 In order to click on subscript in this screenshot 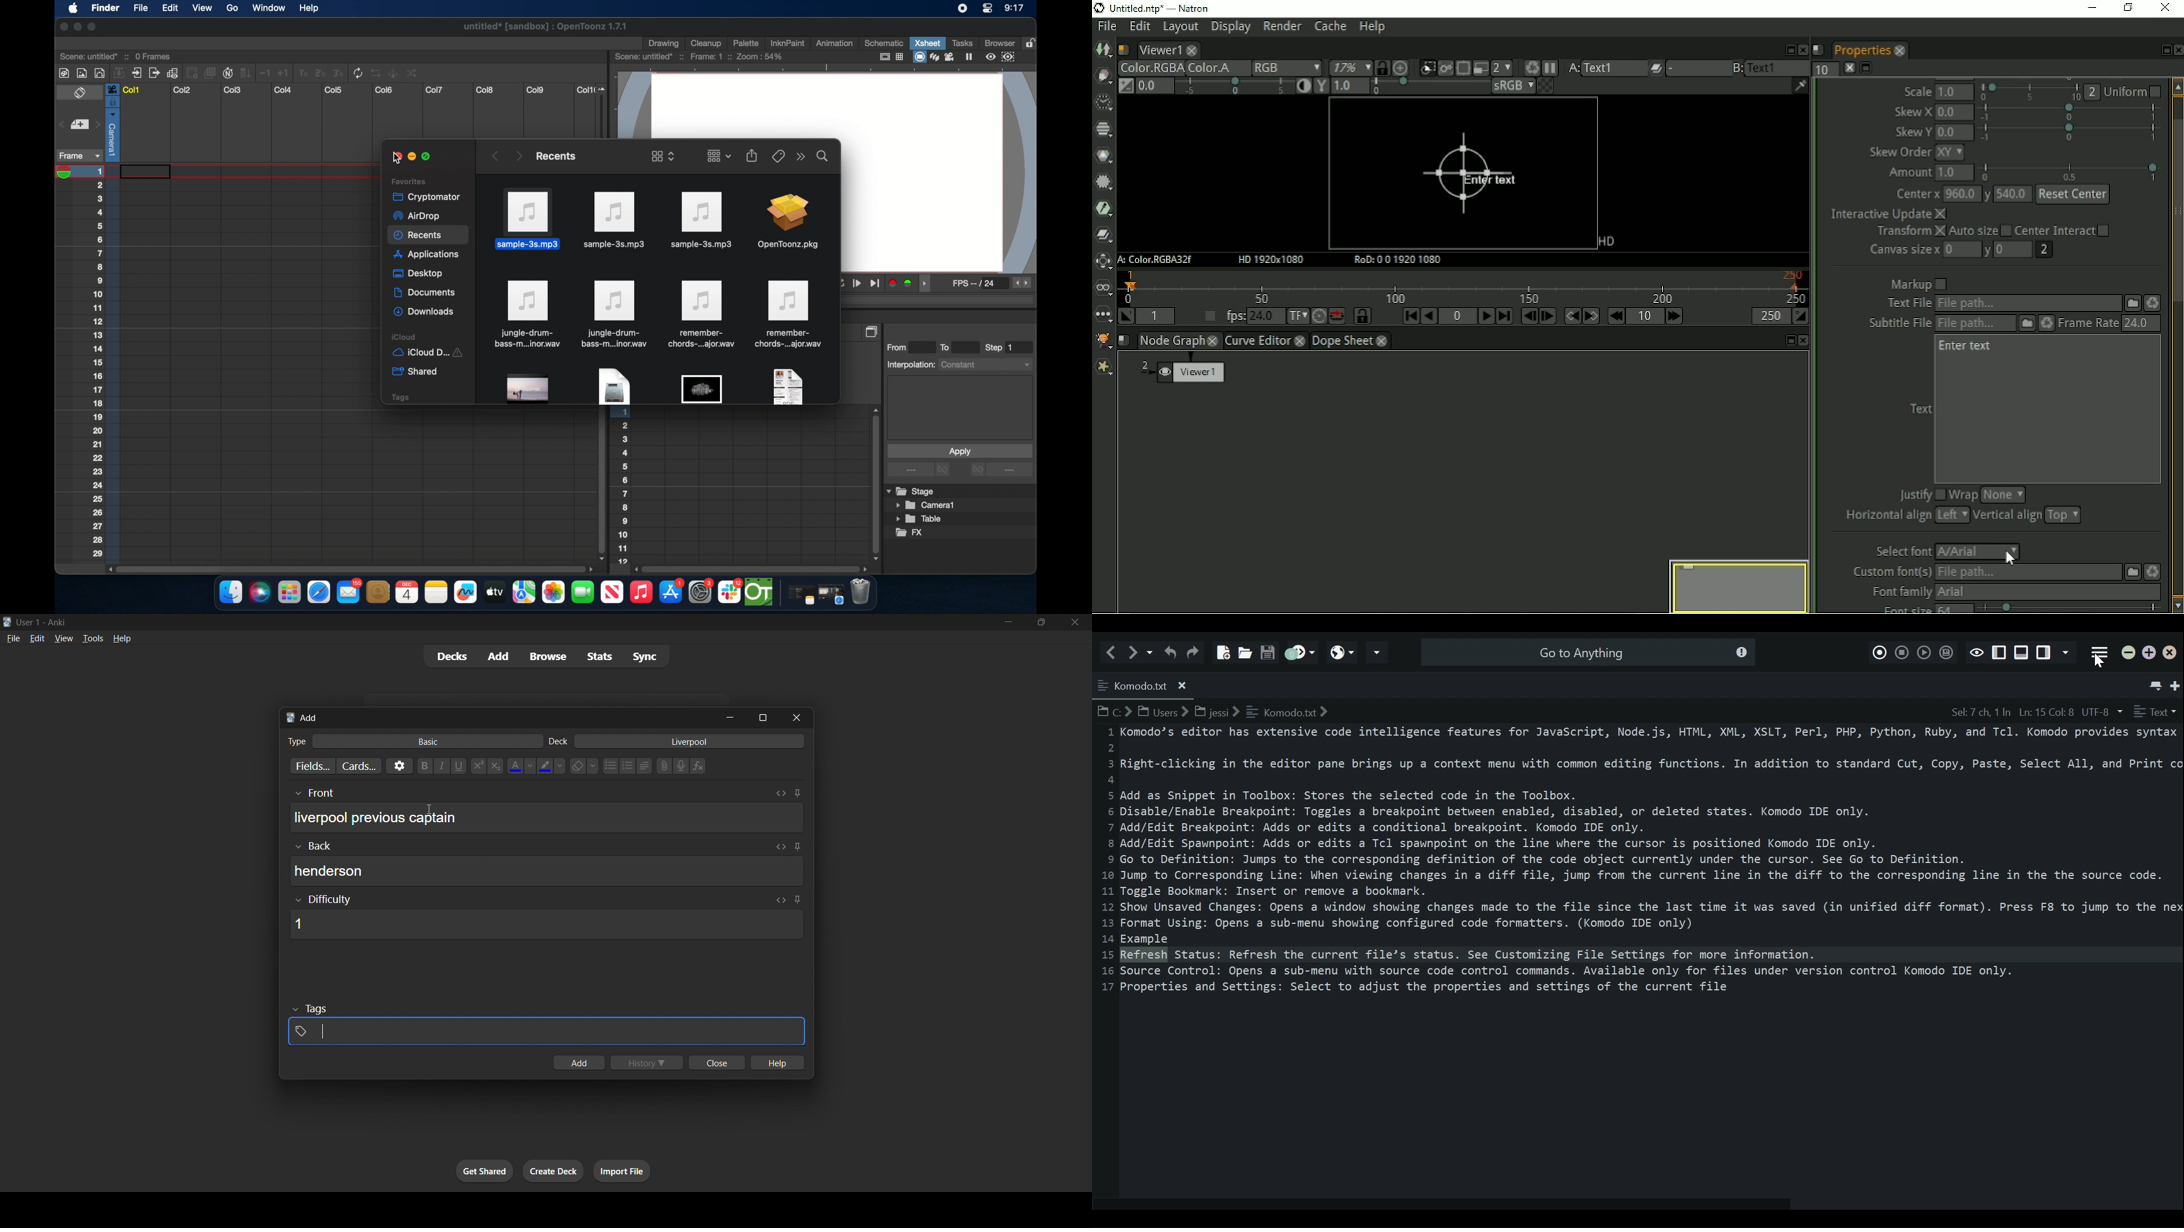, I will do `click(494, 765)`.